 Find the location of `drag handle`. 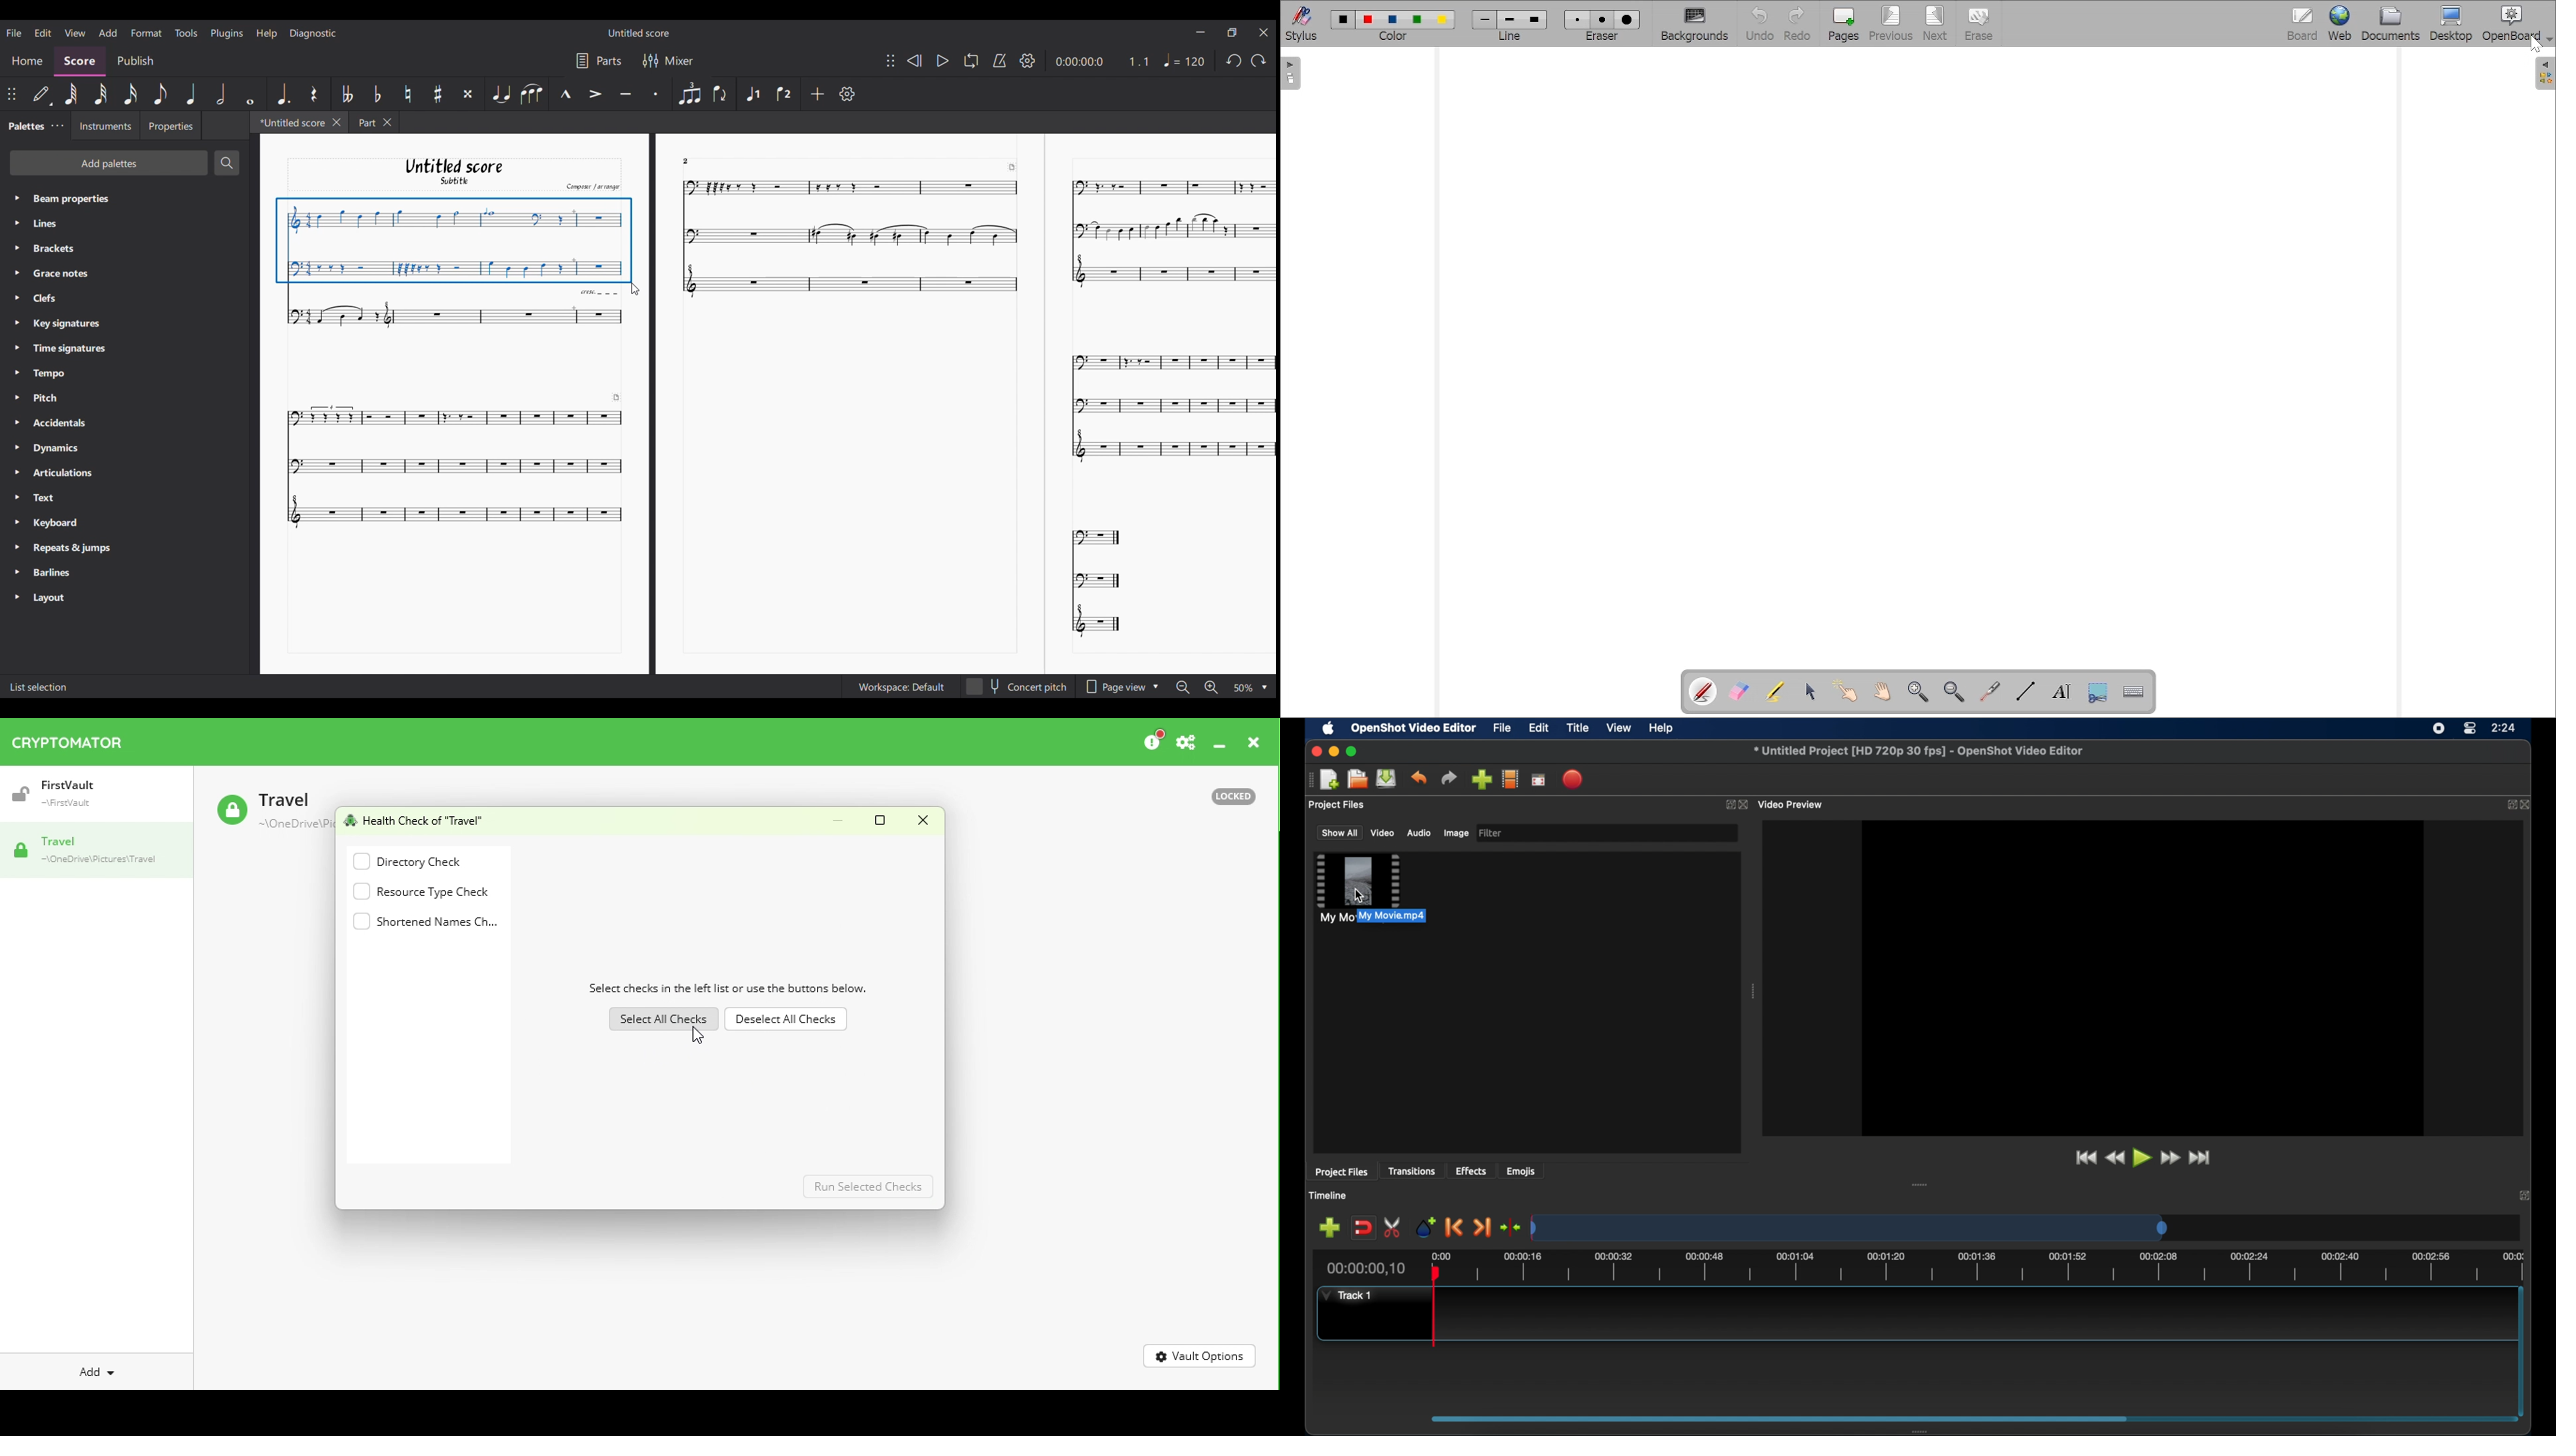

drag handle is located at coordinates (1309, 780).